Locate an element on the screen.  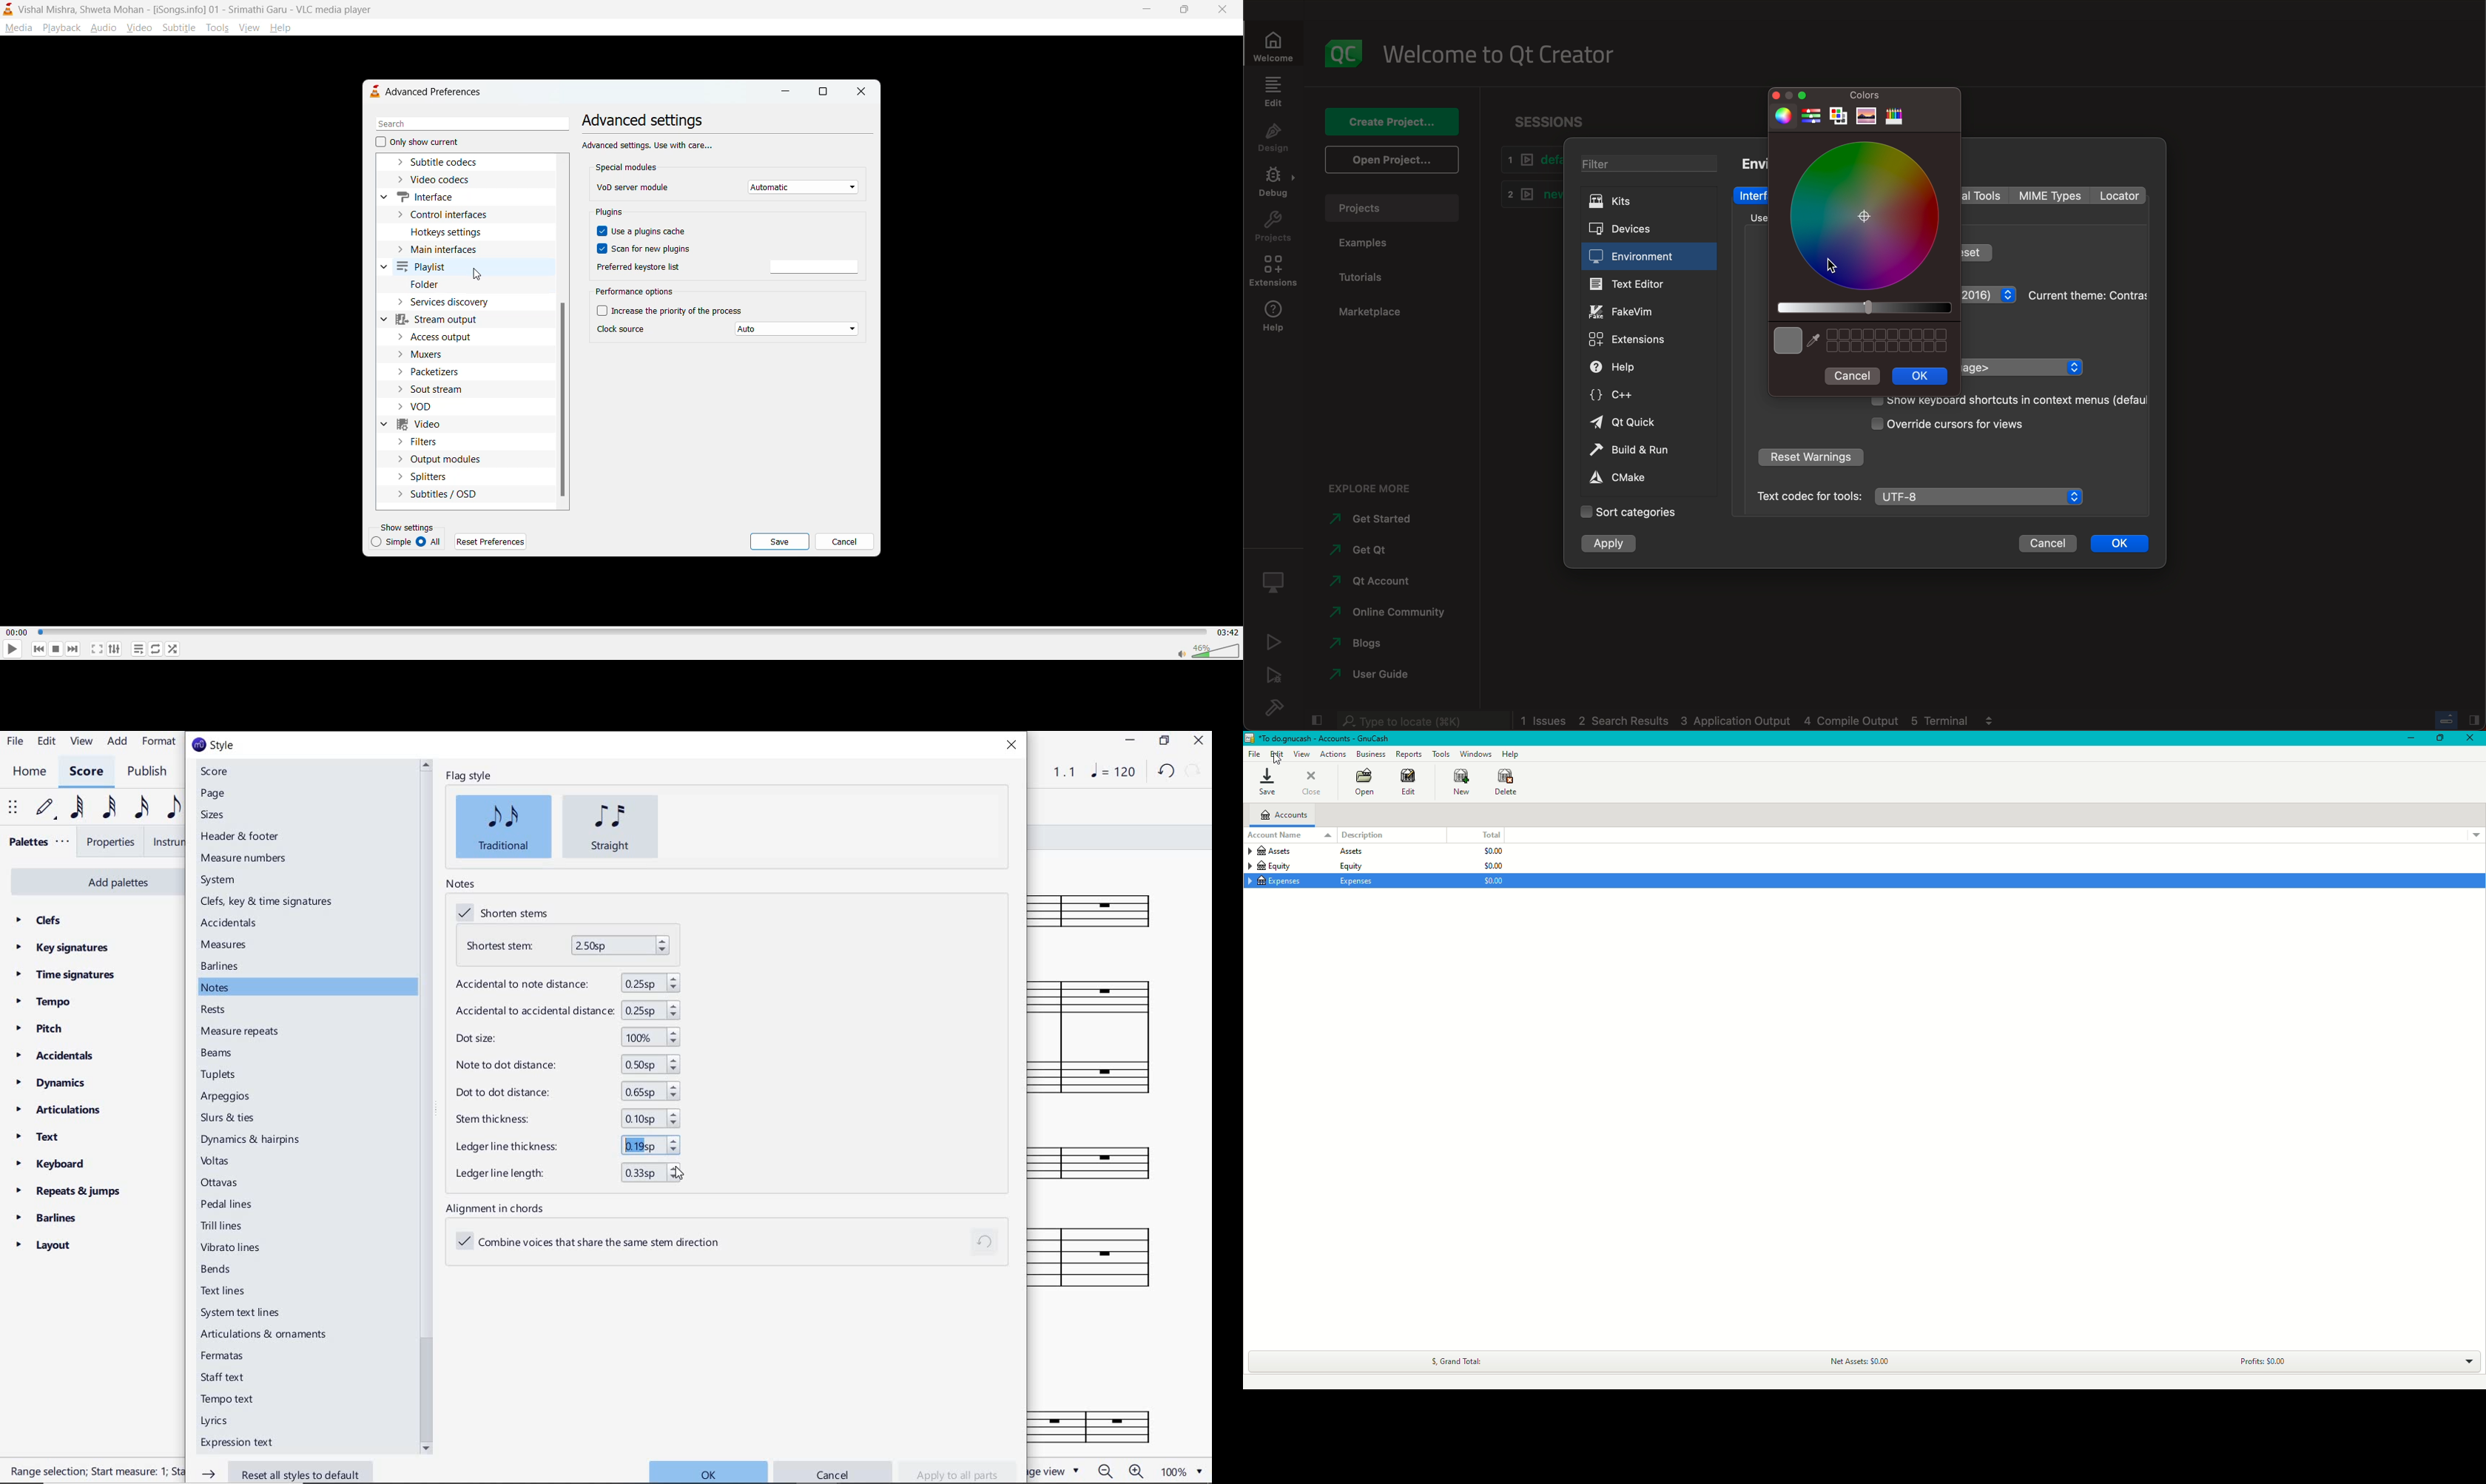
qt is located at coordinates (1369, 580).